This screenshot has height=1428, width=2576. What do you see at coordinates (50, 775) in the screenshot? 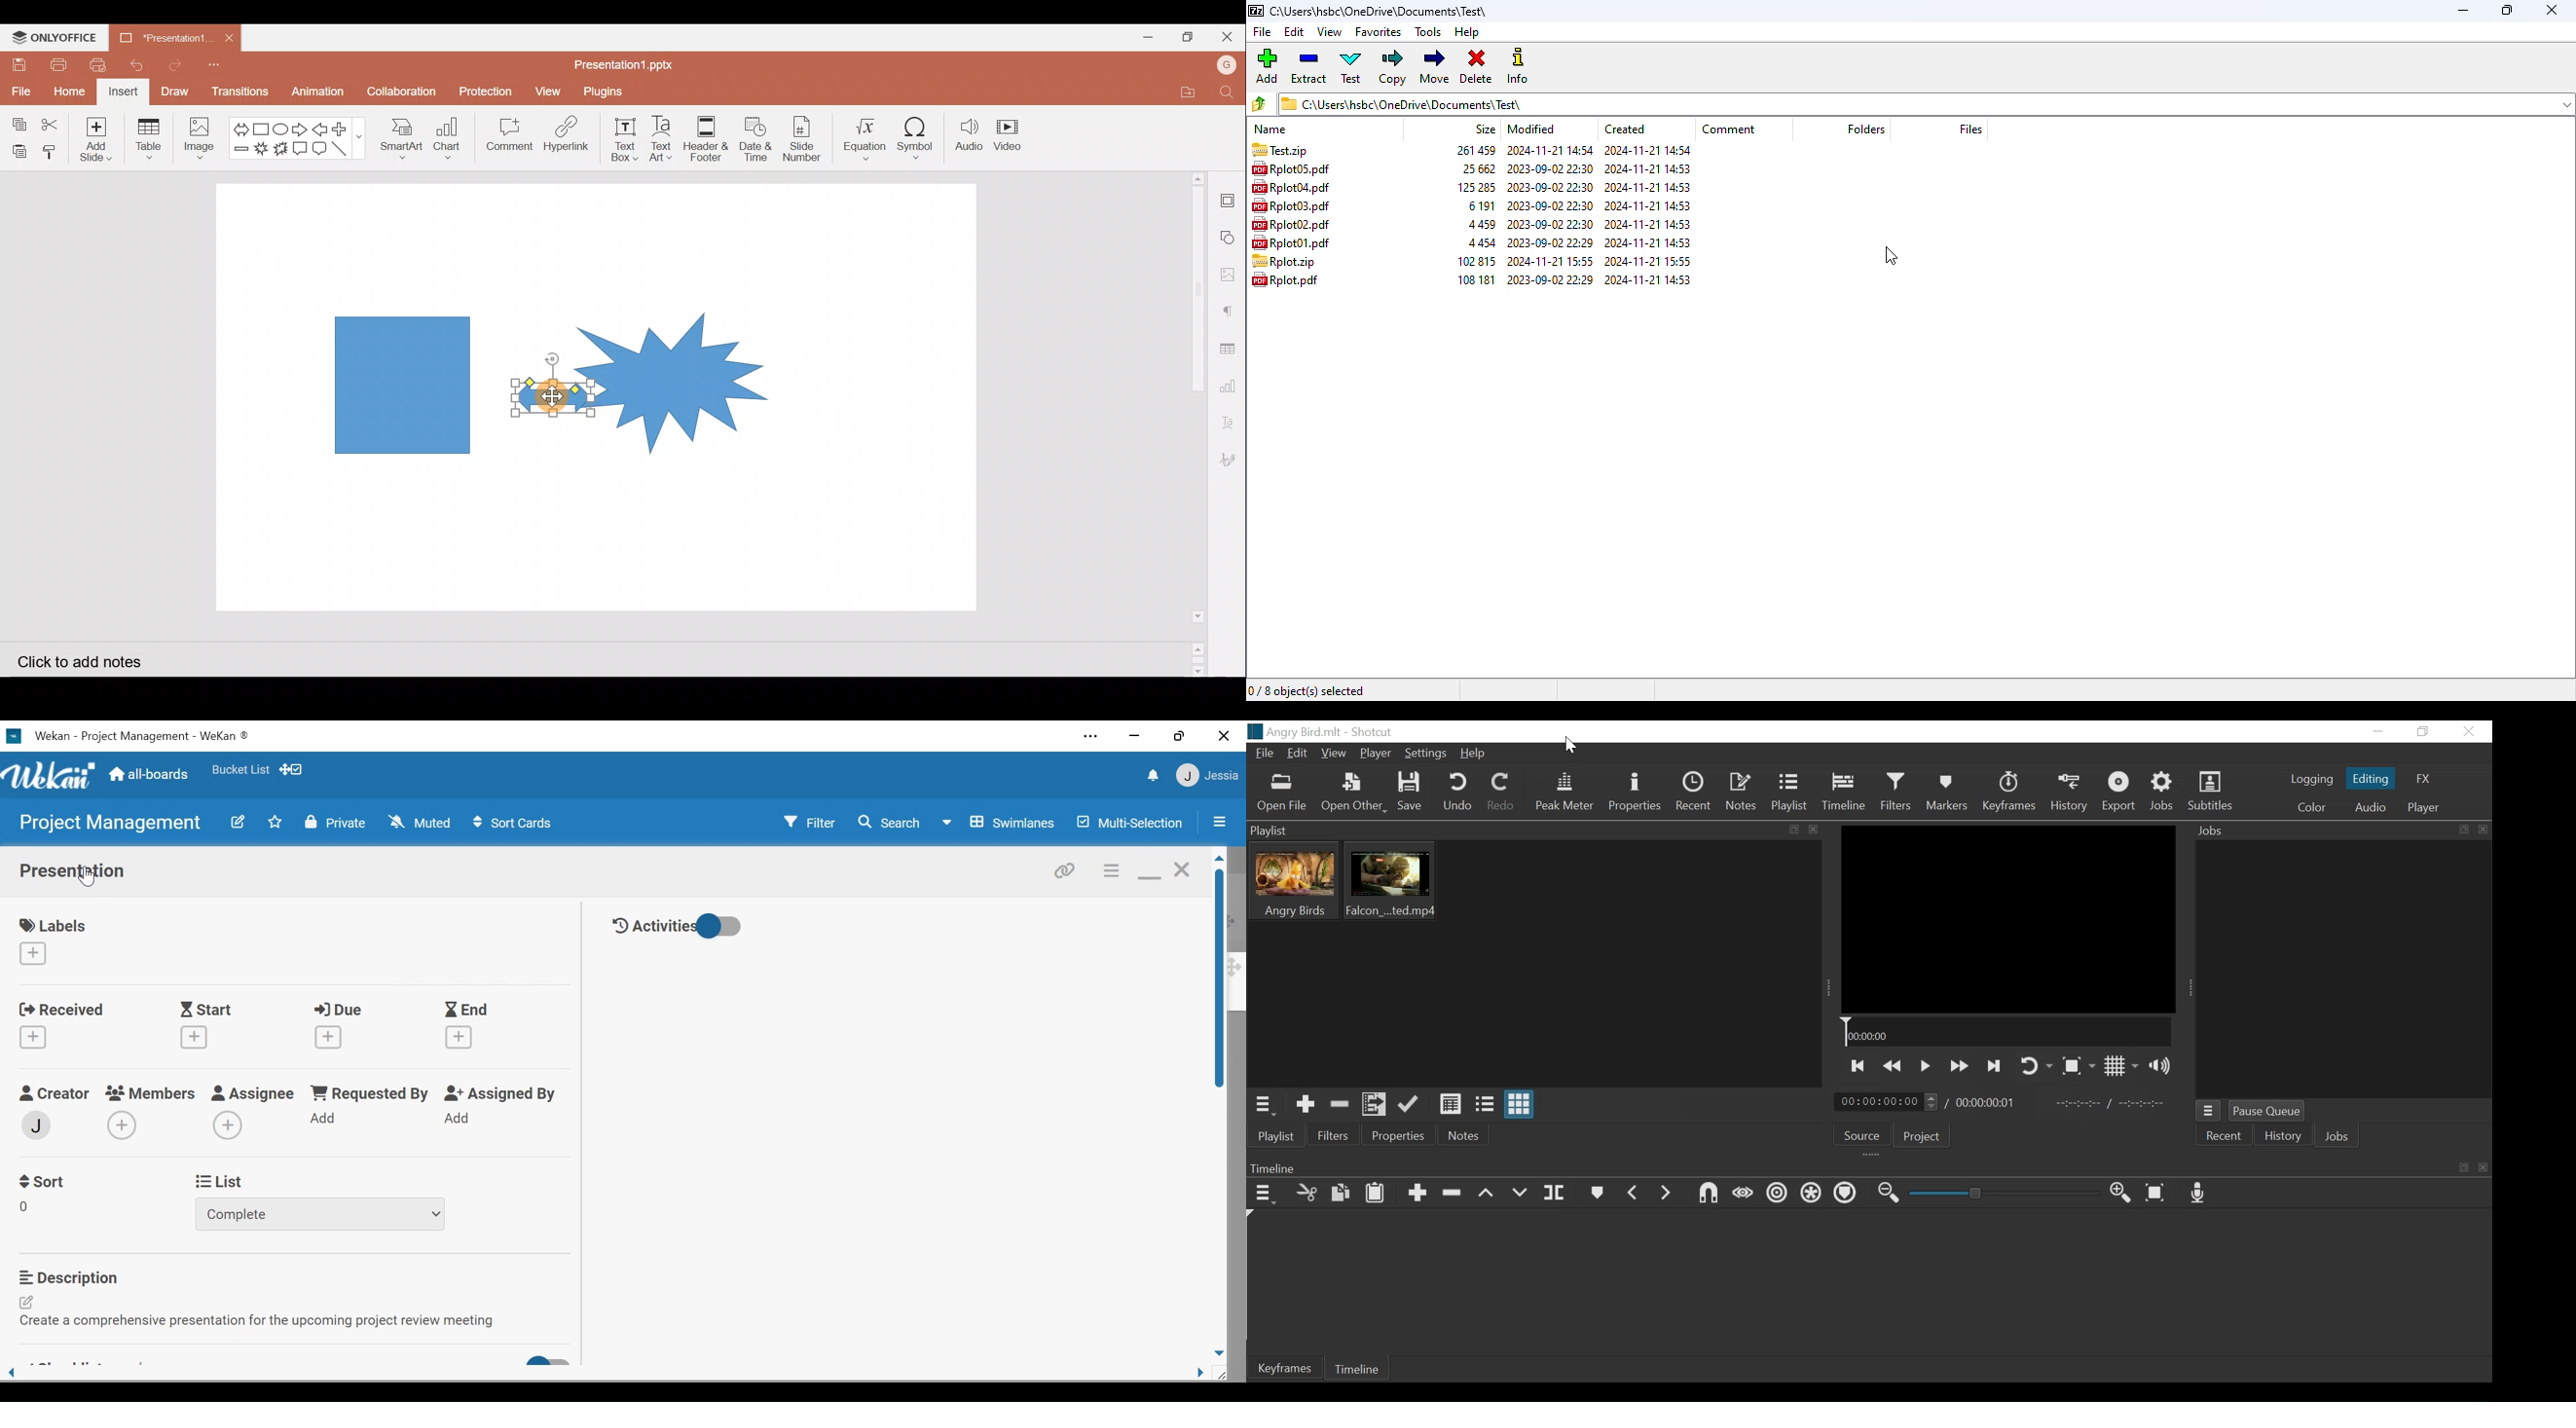
I see `Wekan logo` at bounding box center [50, 775].